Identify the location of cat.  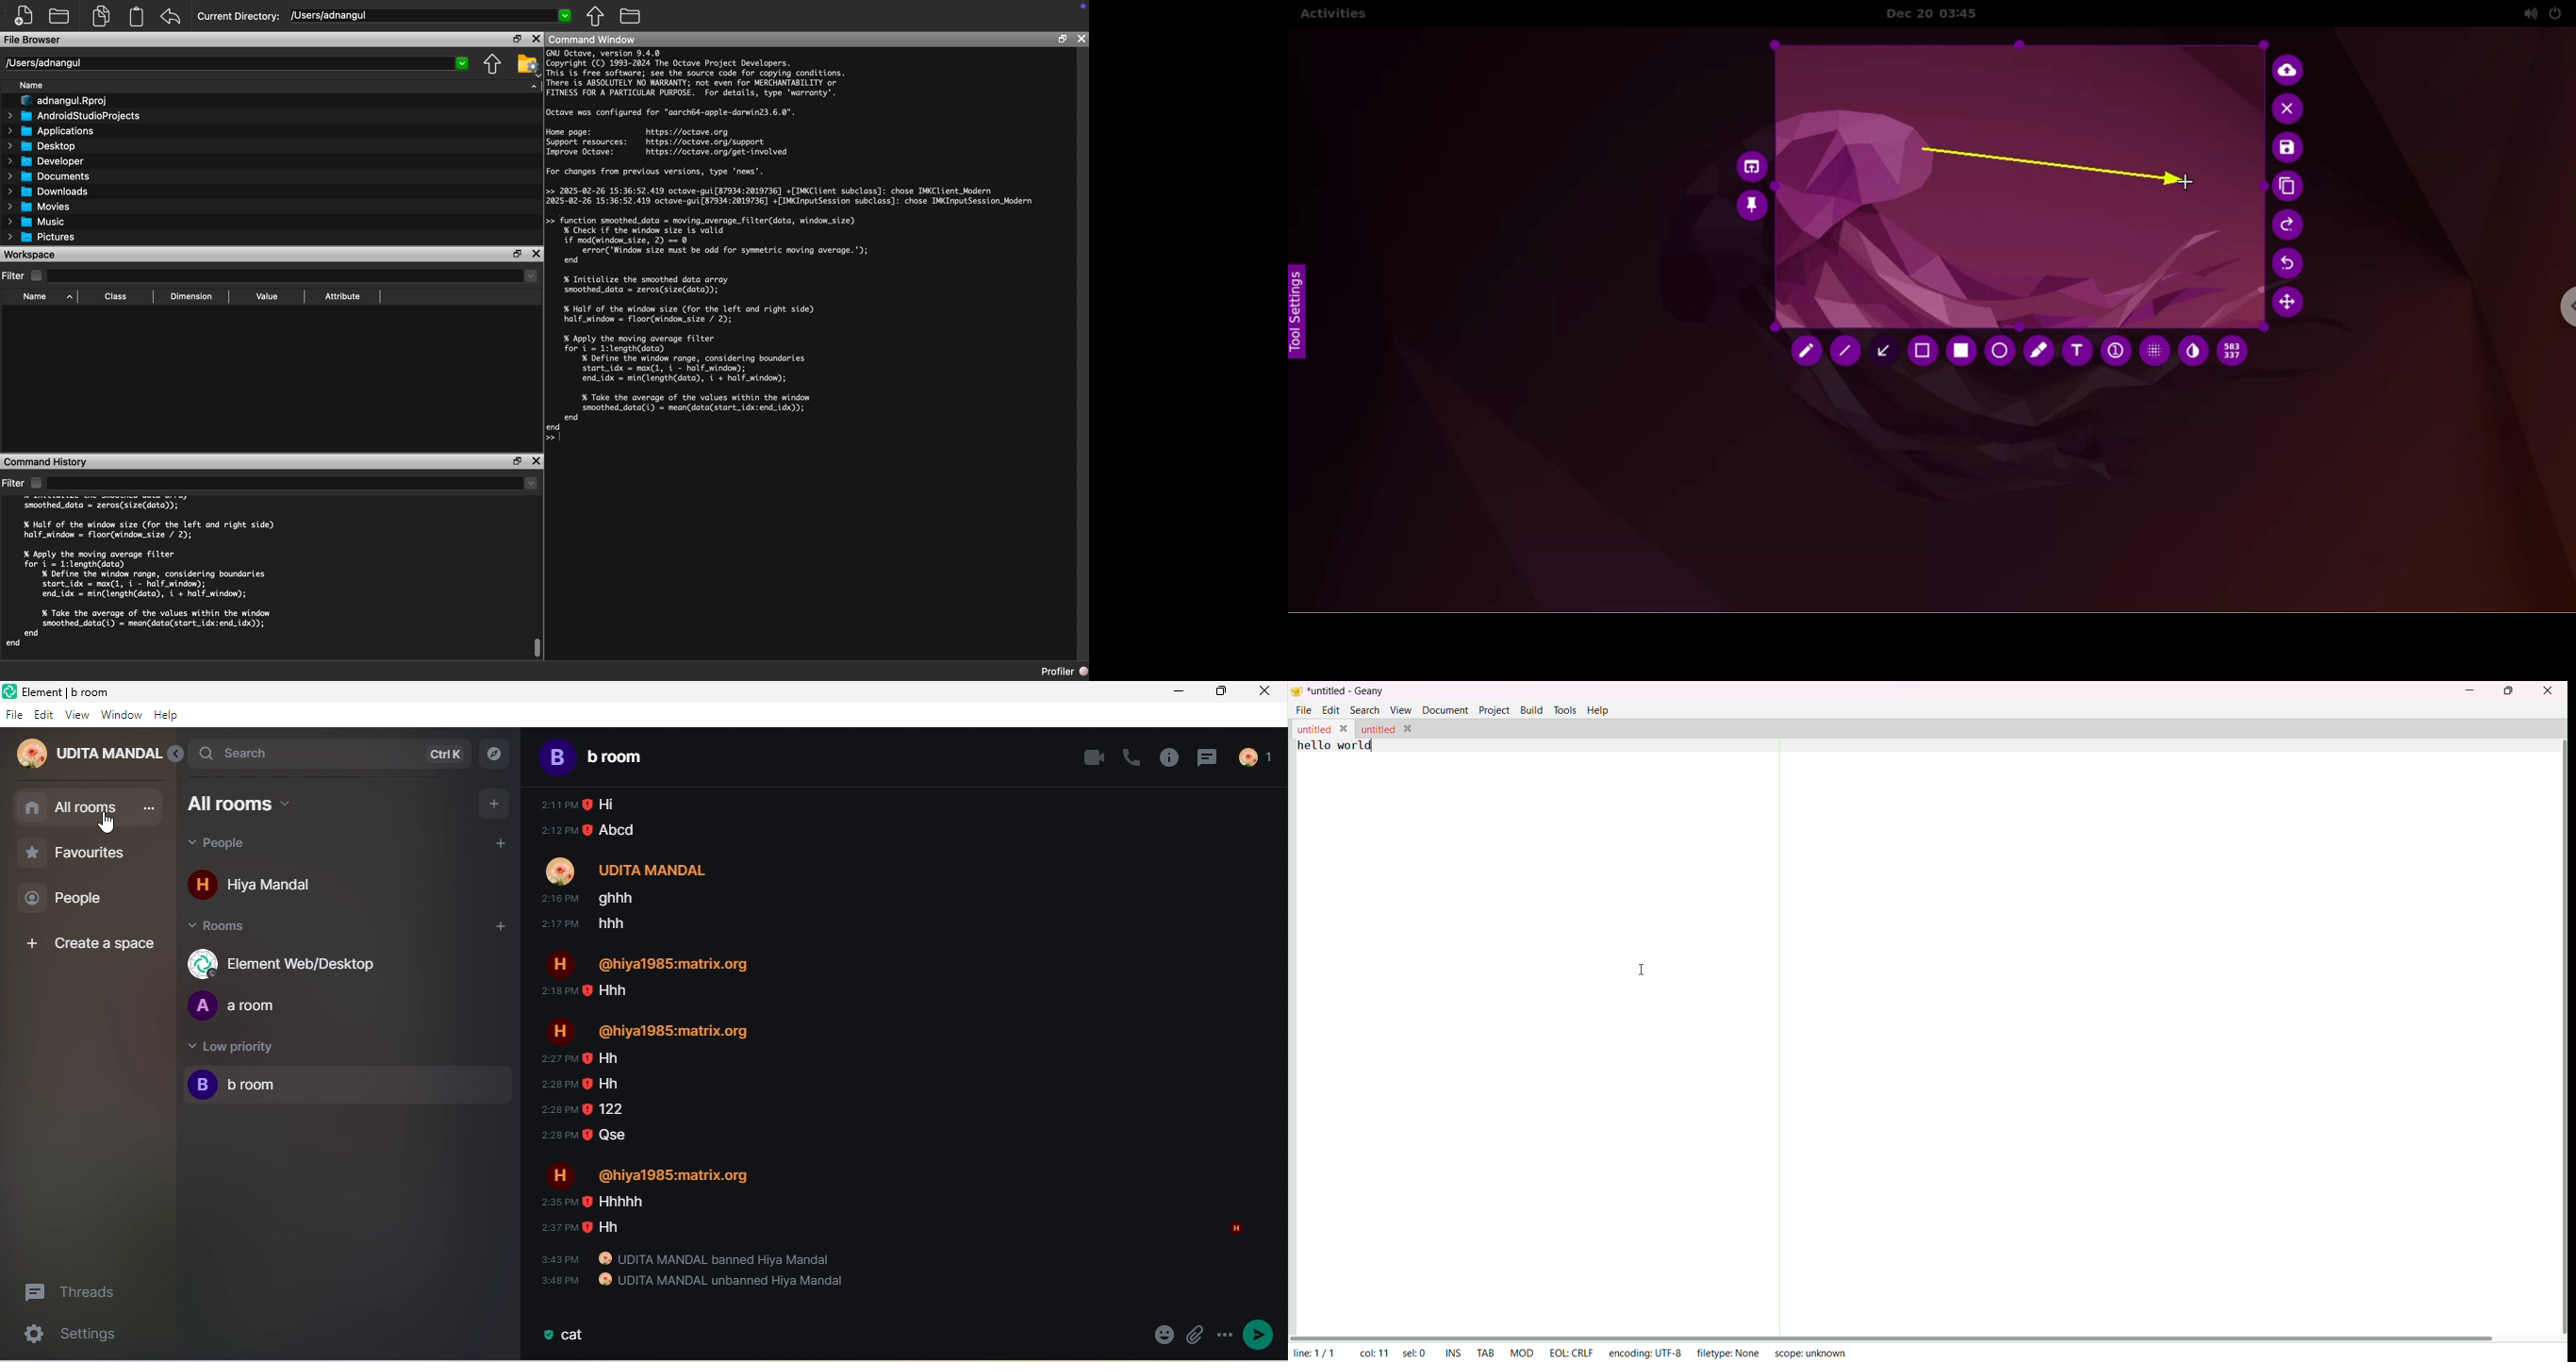
(567, 1337).